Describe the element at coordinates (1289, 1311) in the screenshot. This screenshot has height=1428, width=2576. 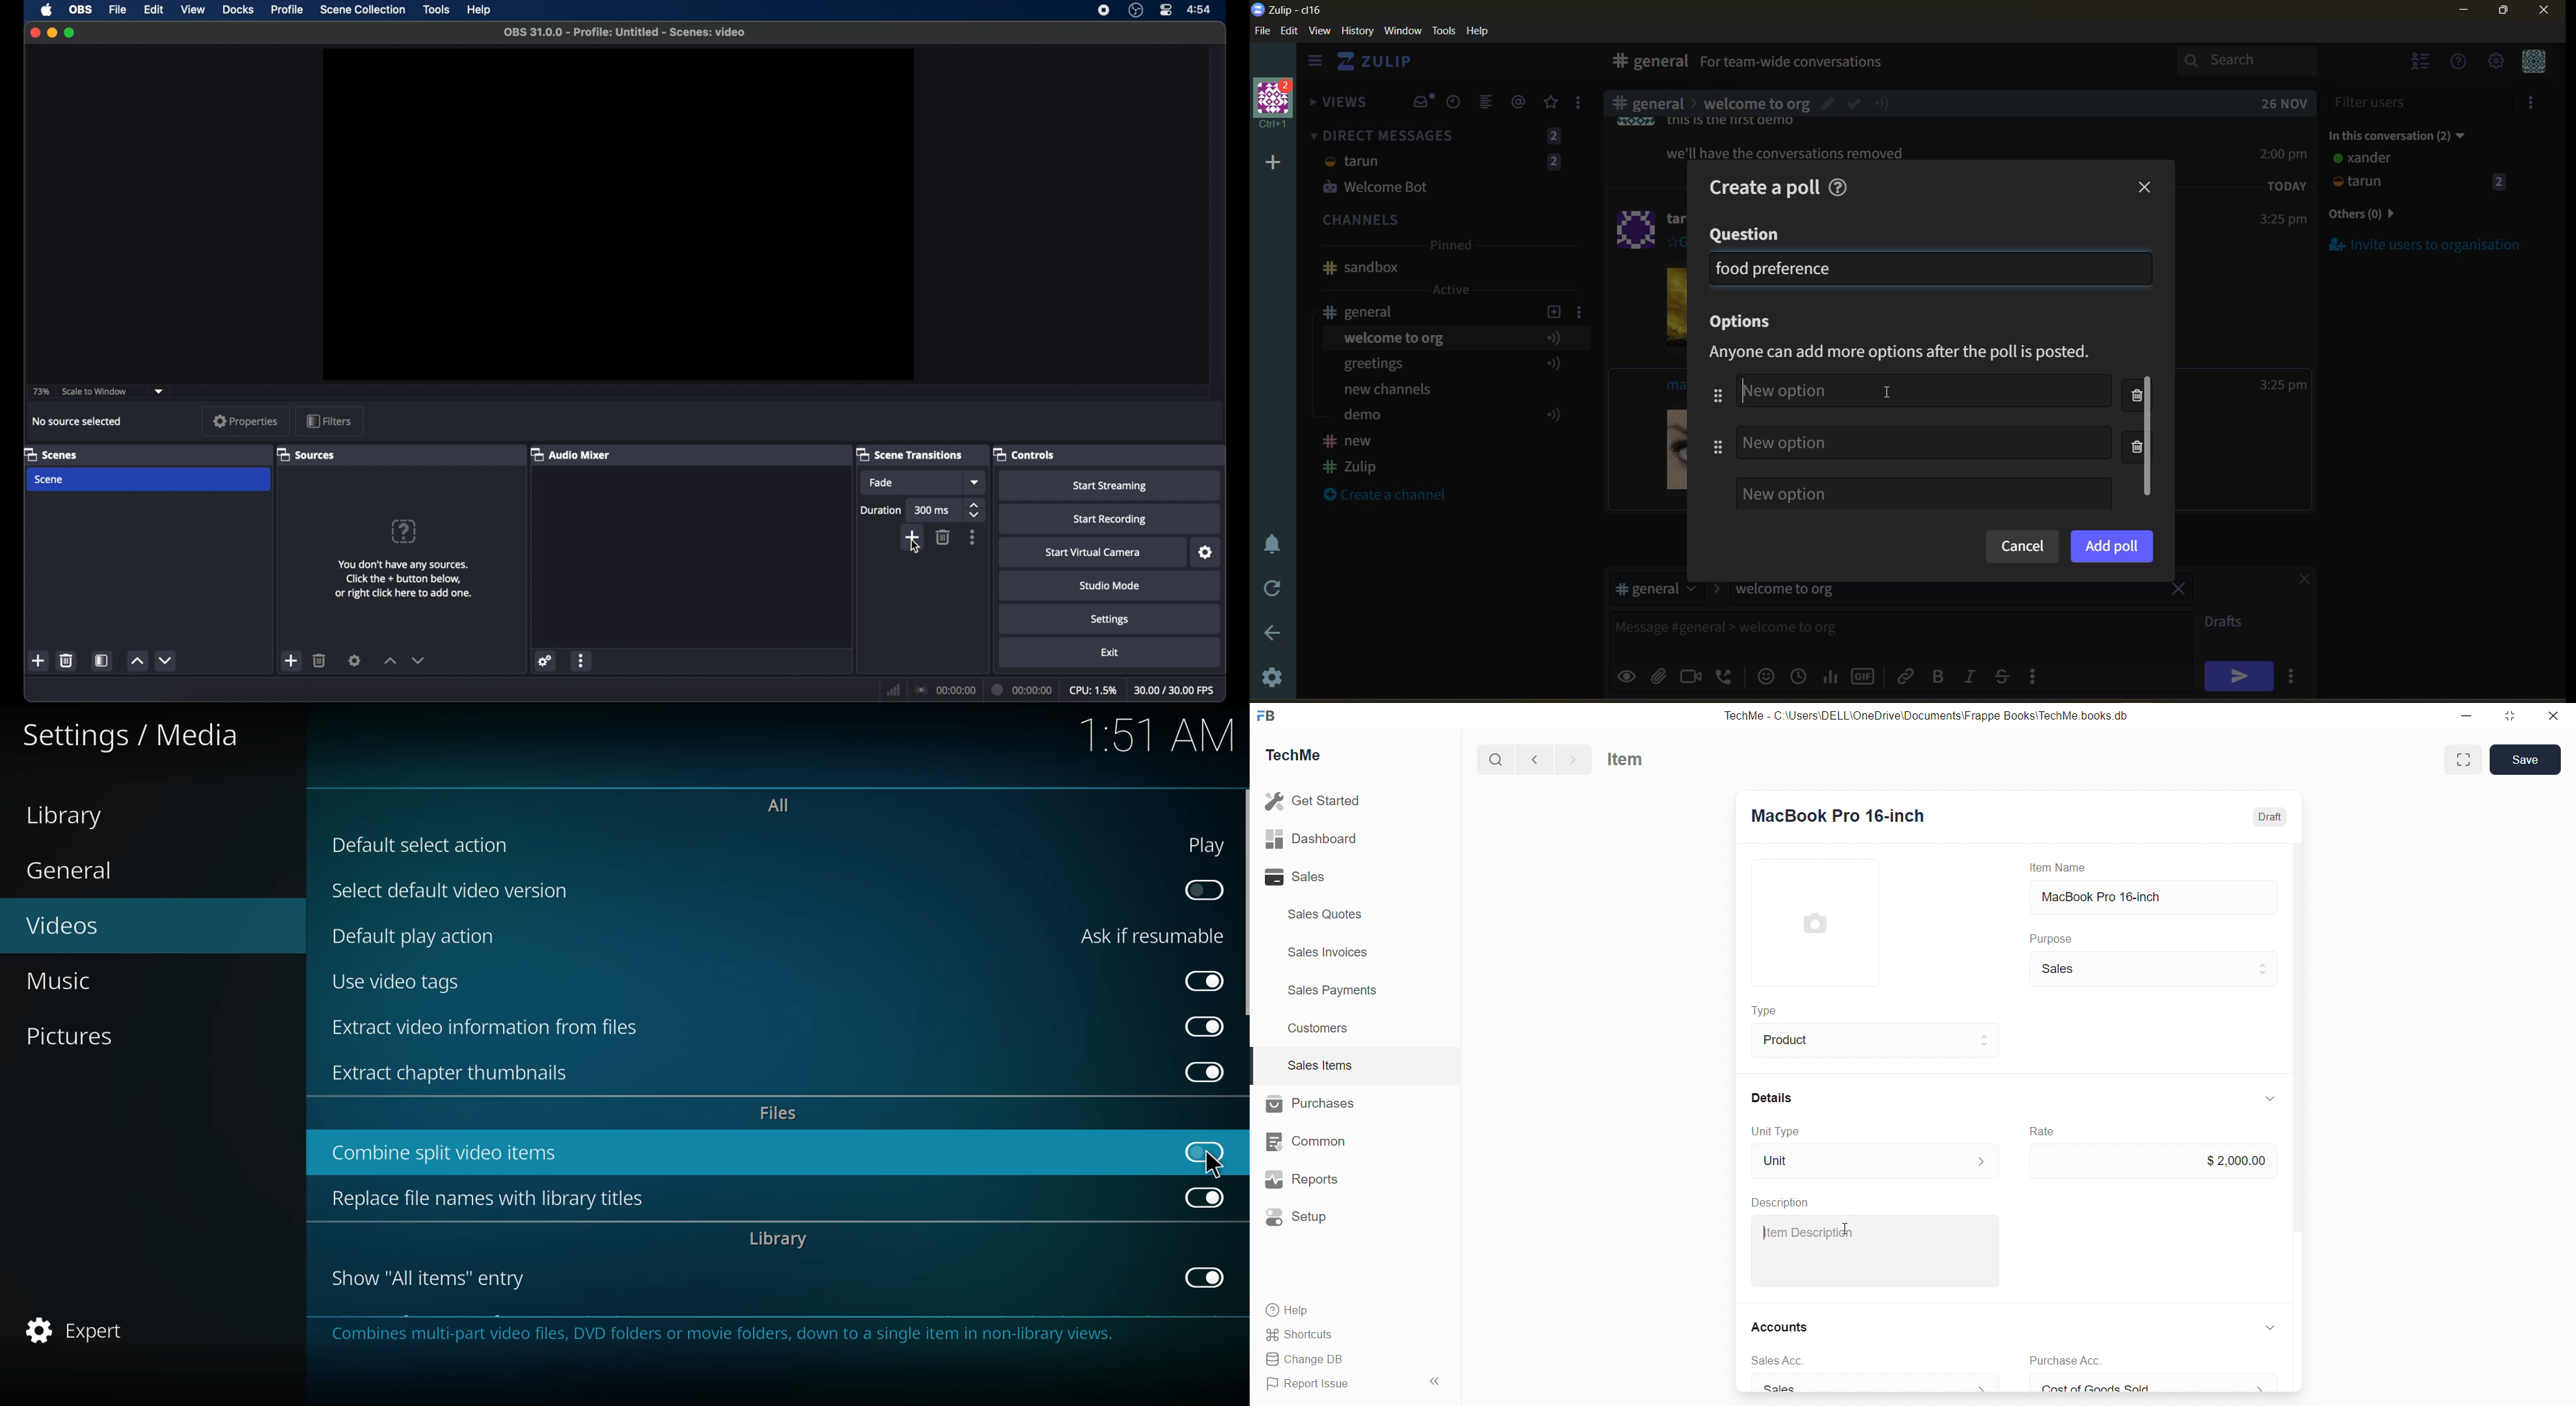
I see `Help` at that location.